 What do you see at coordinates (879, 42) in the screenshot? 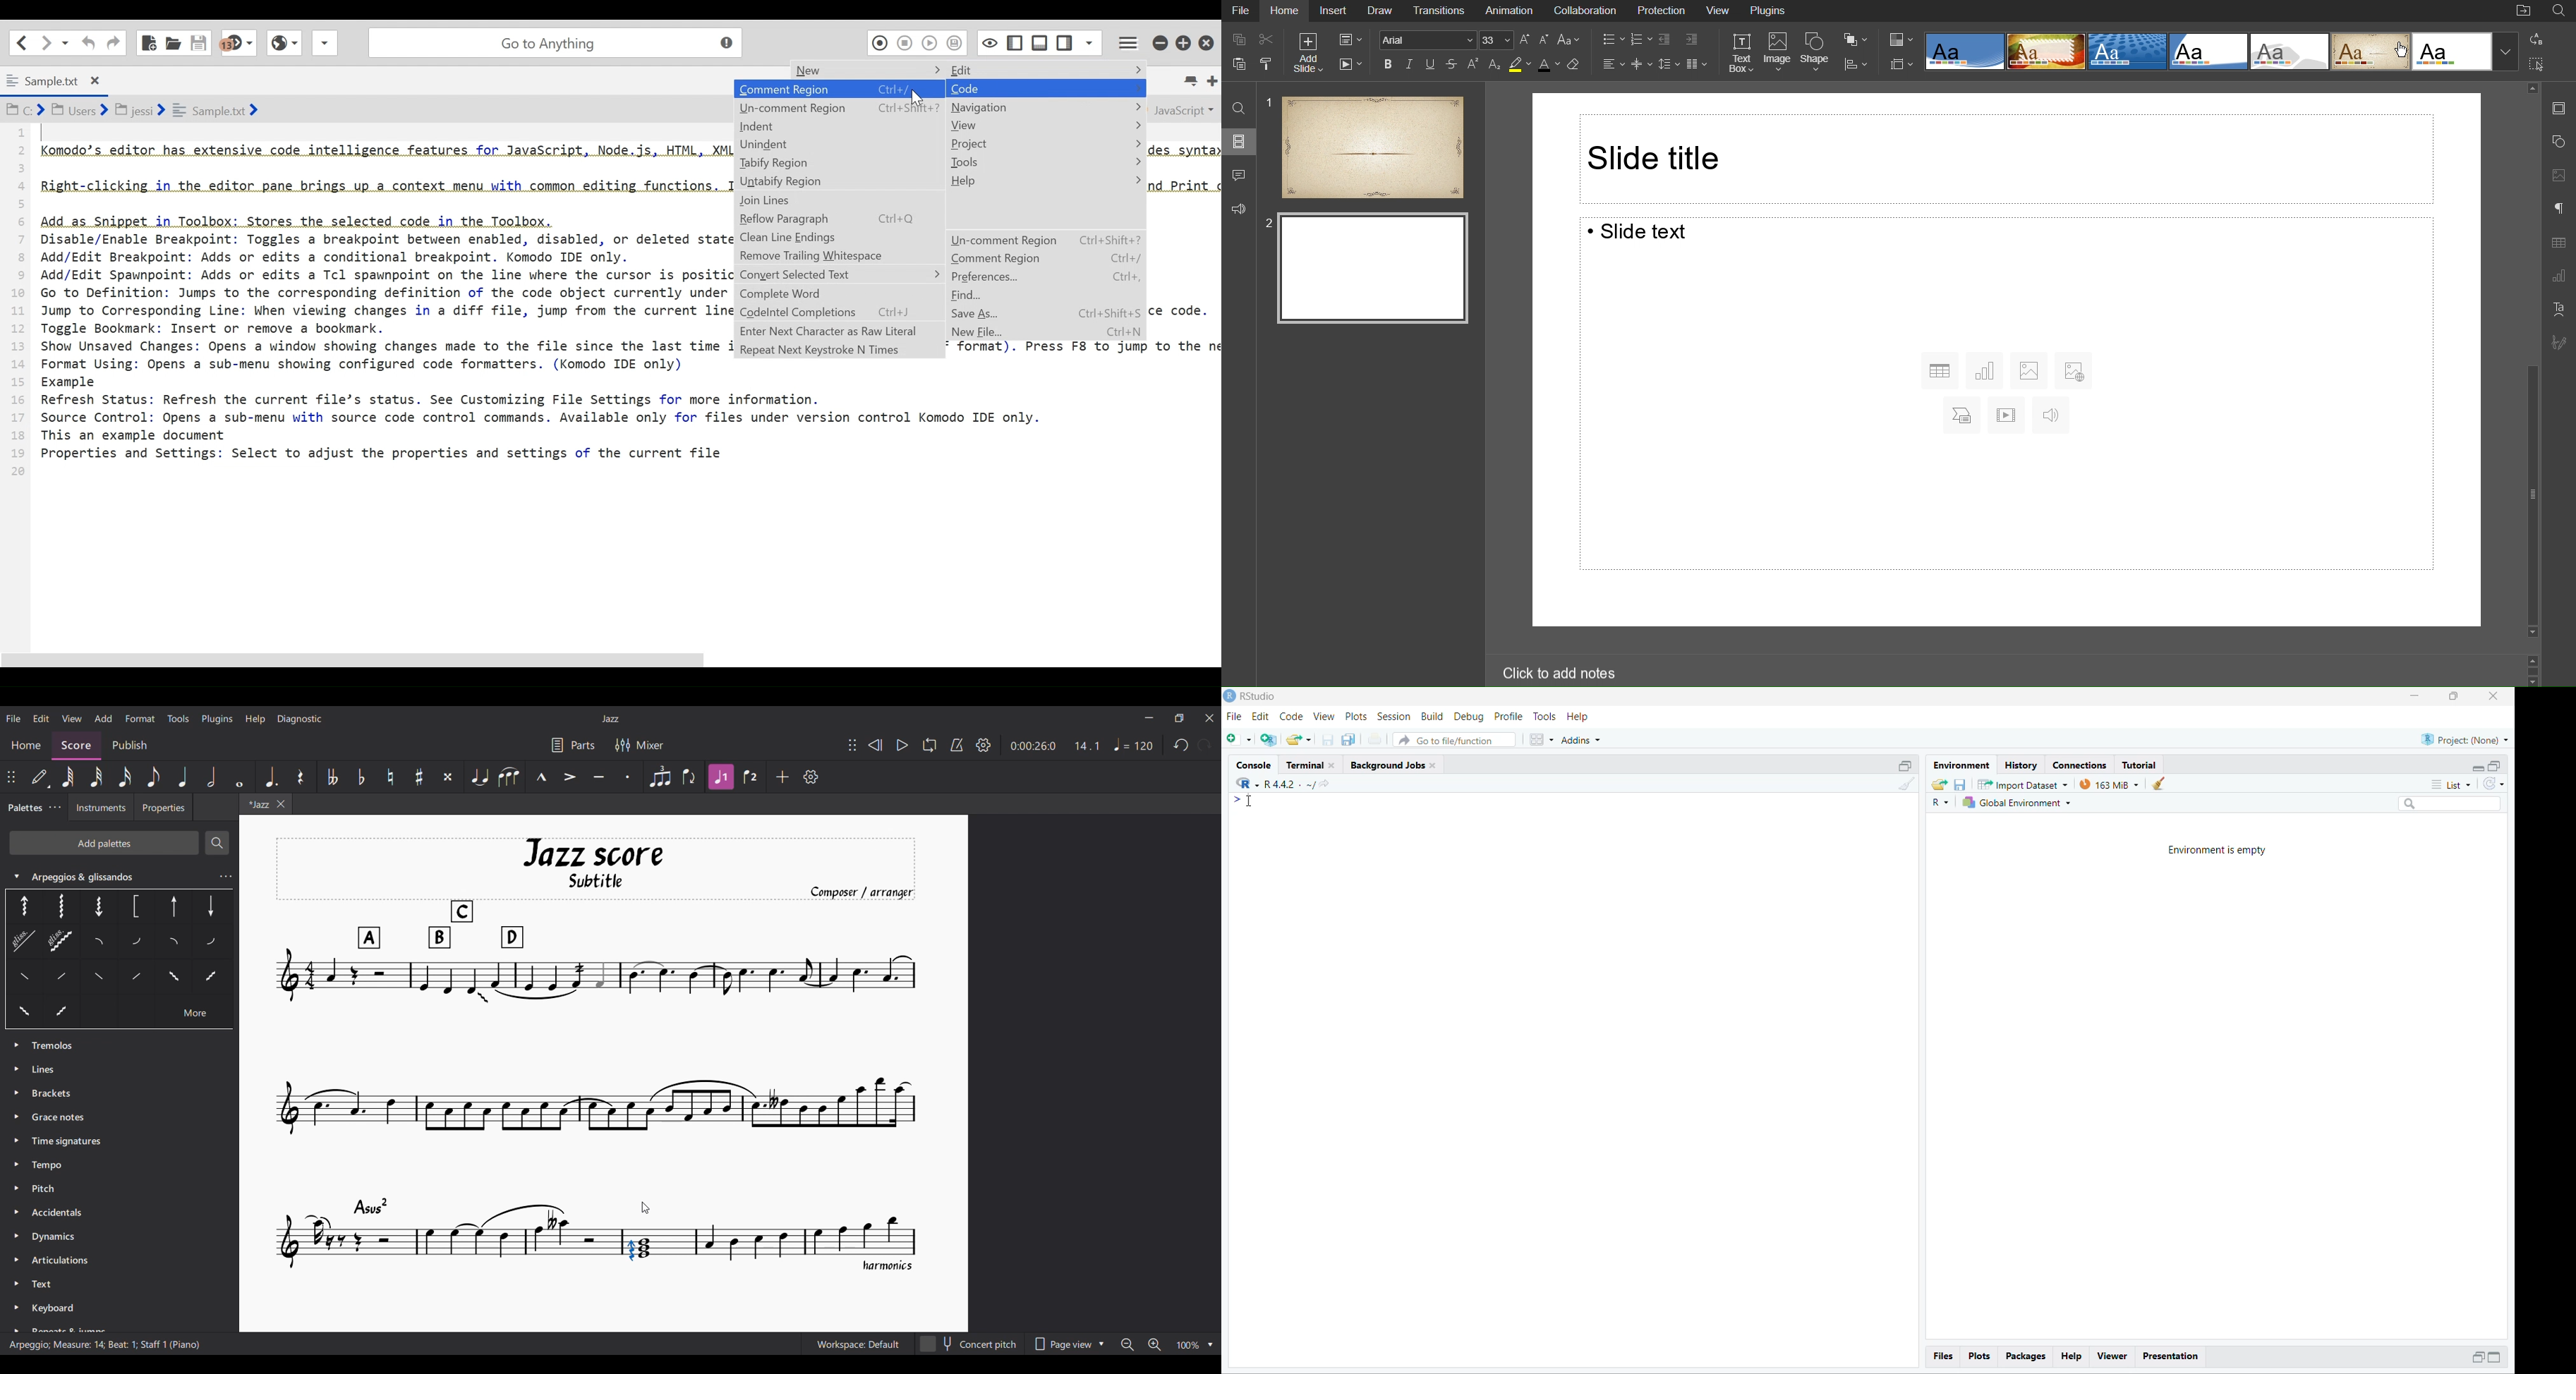
I see `Record Macro` at bounding box center [879, 42].